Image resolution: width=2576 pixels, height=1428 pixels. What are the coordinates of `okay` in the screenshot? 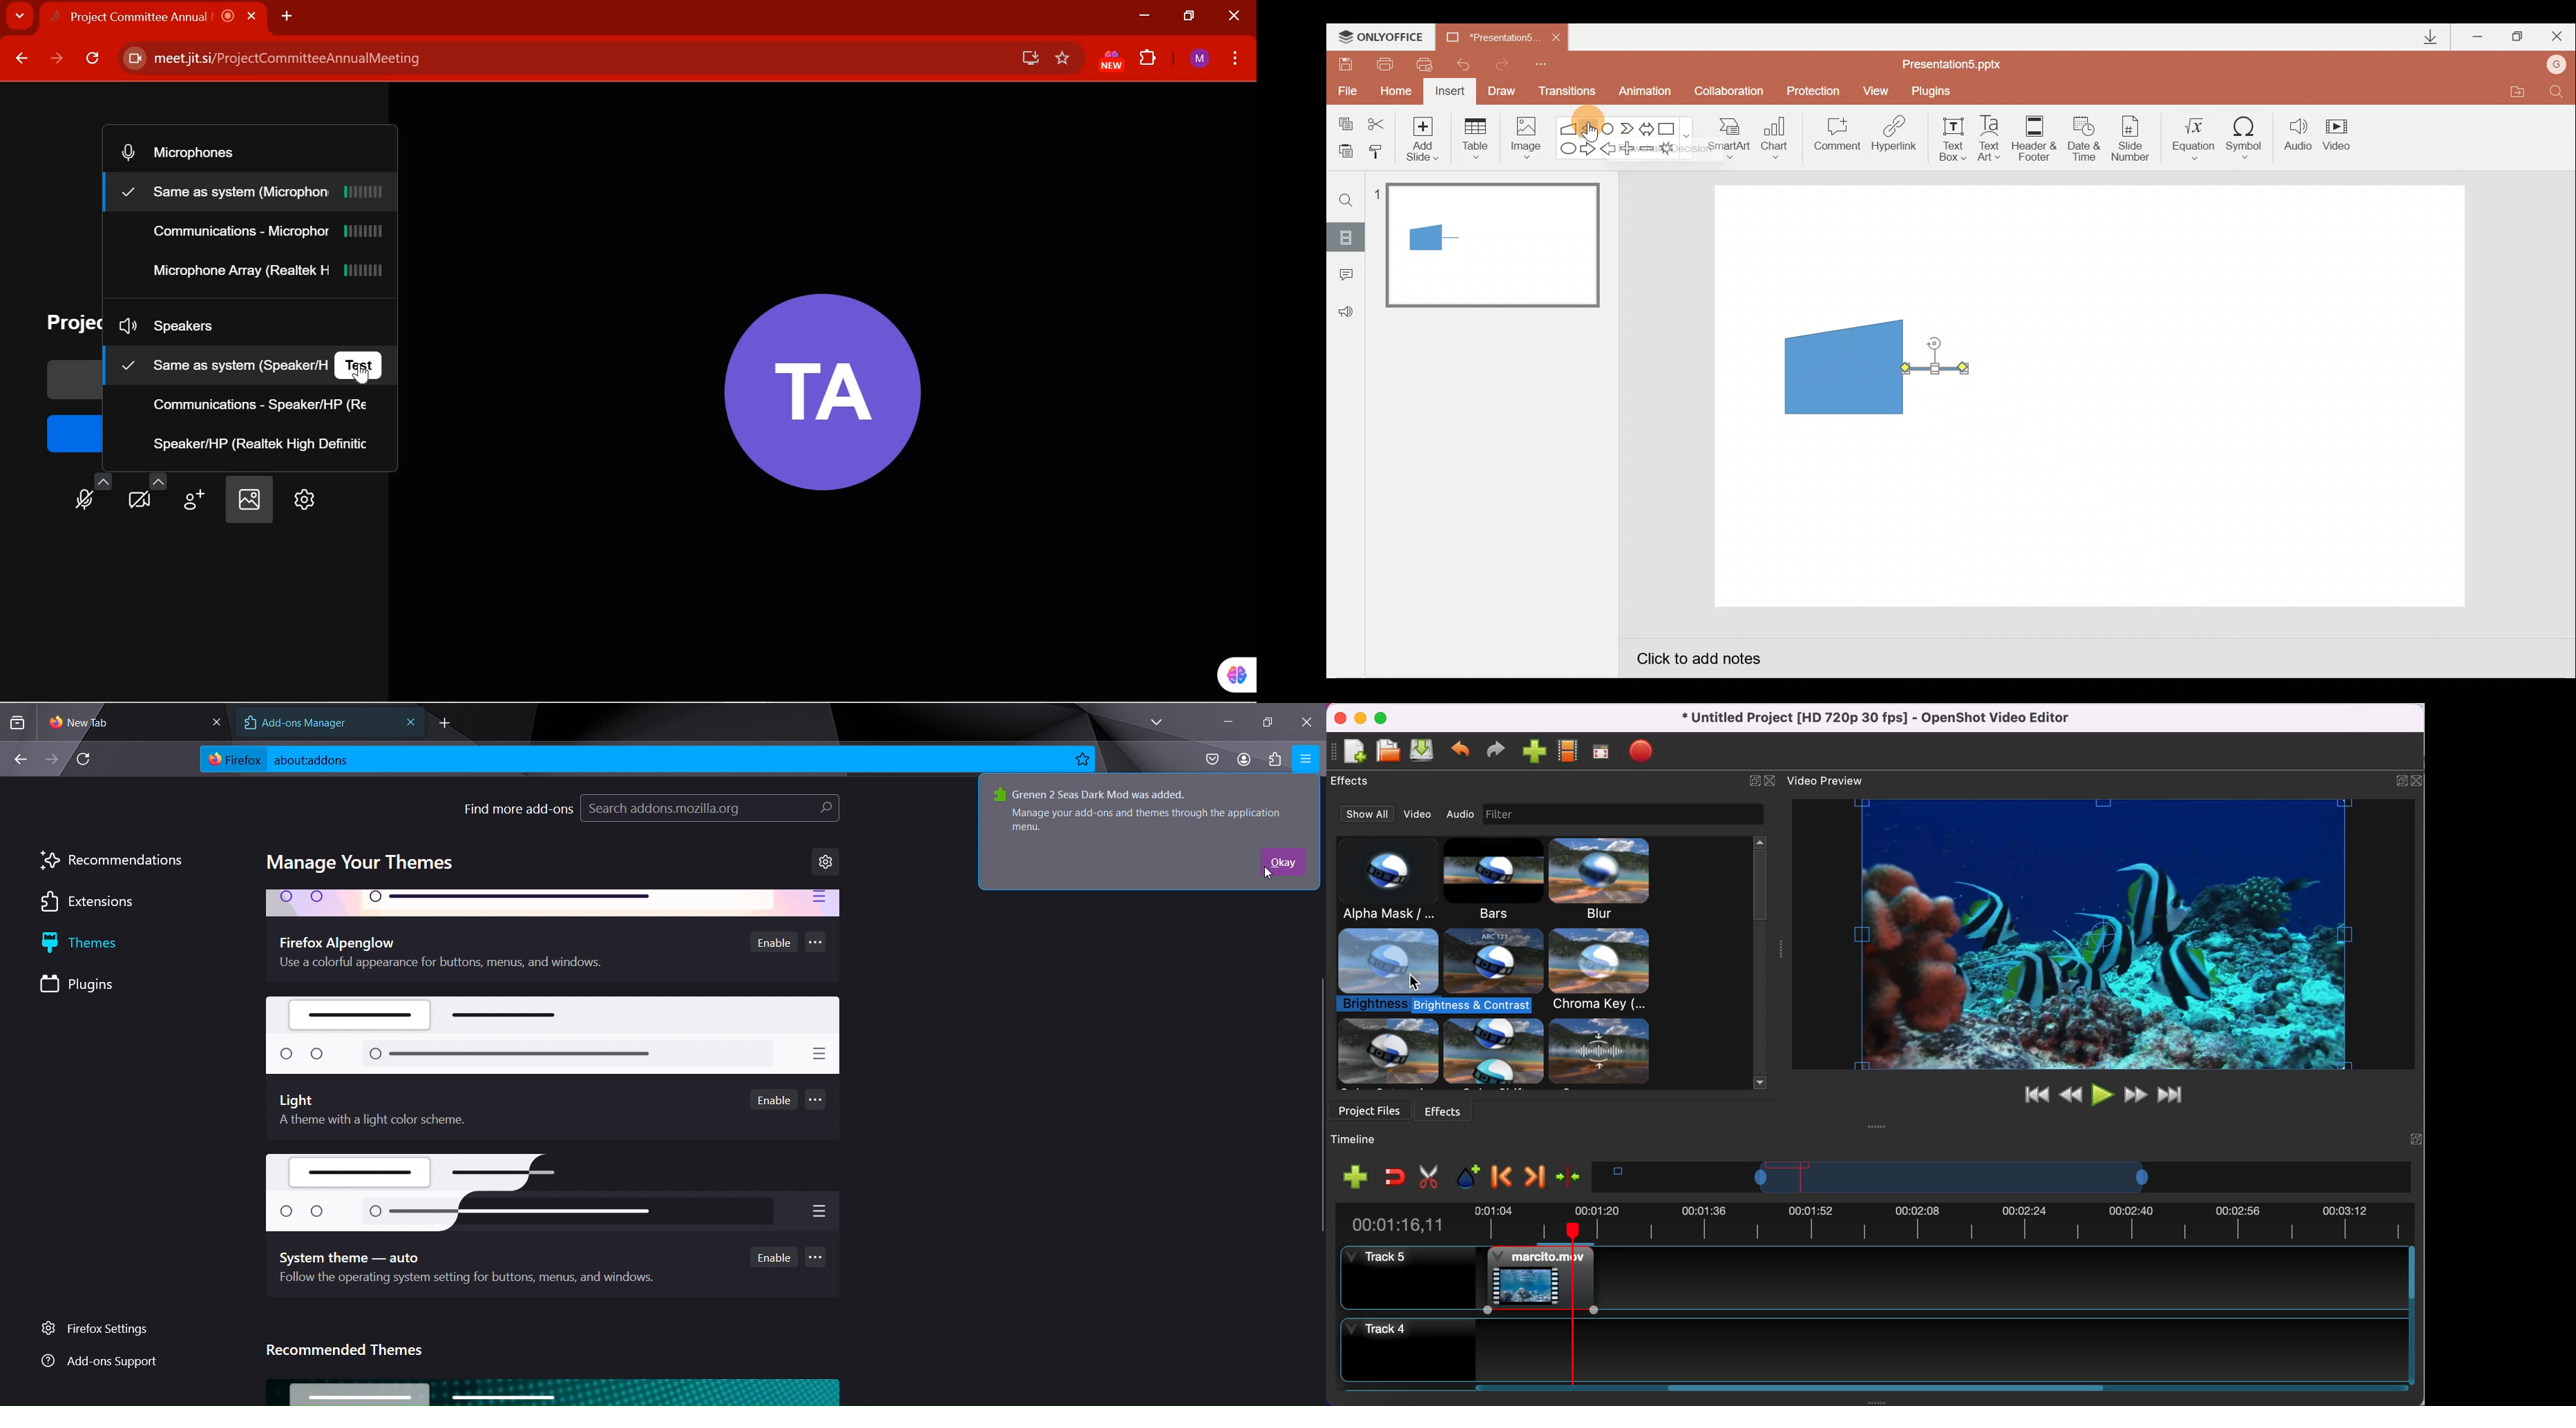 It's located at (1282, 862).